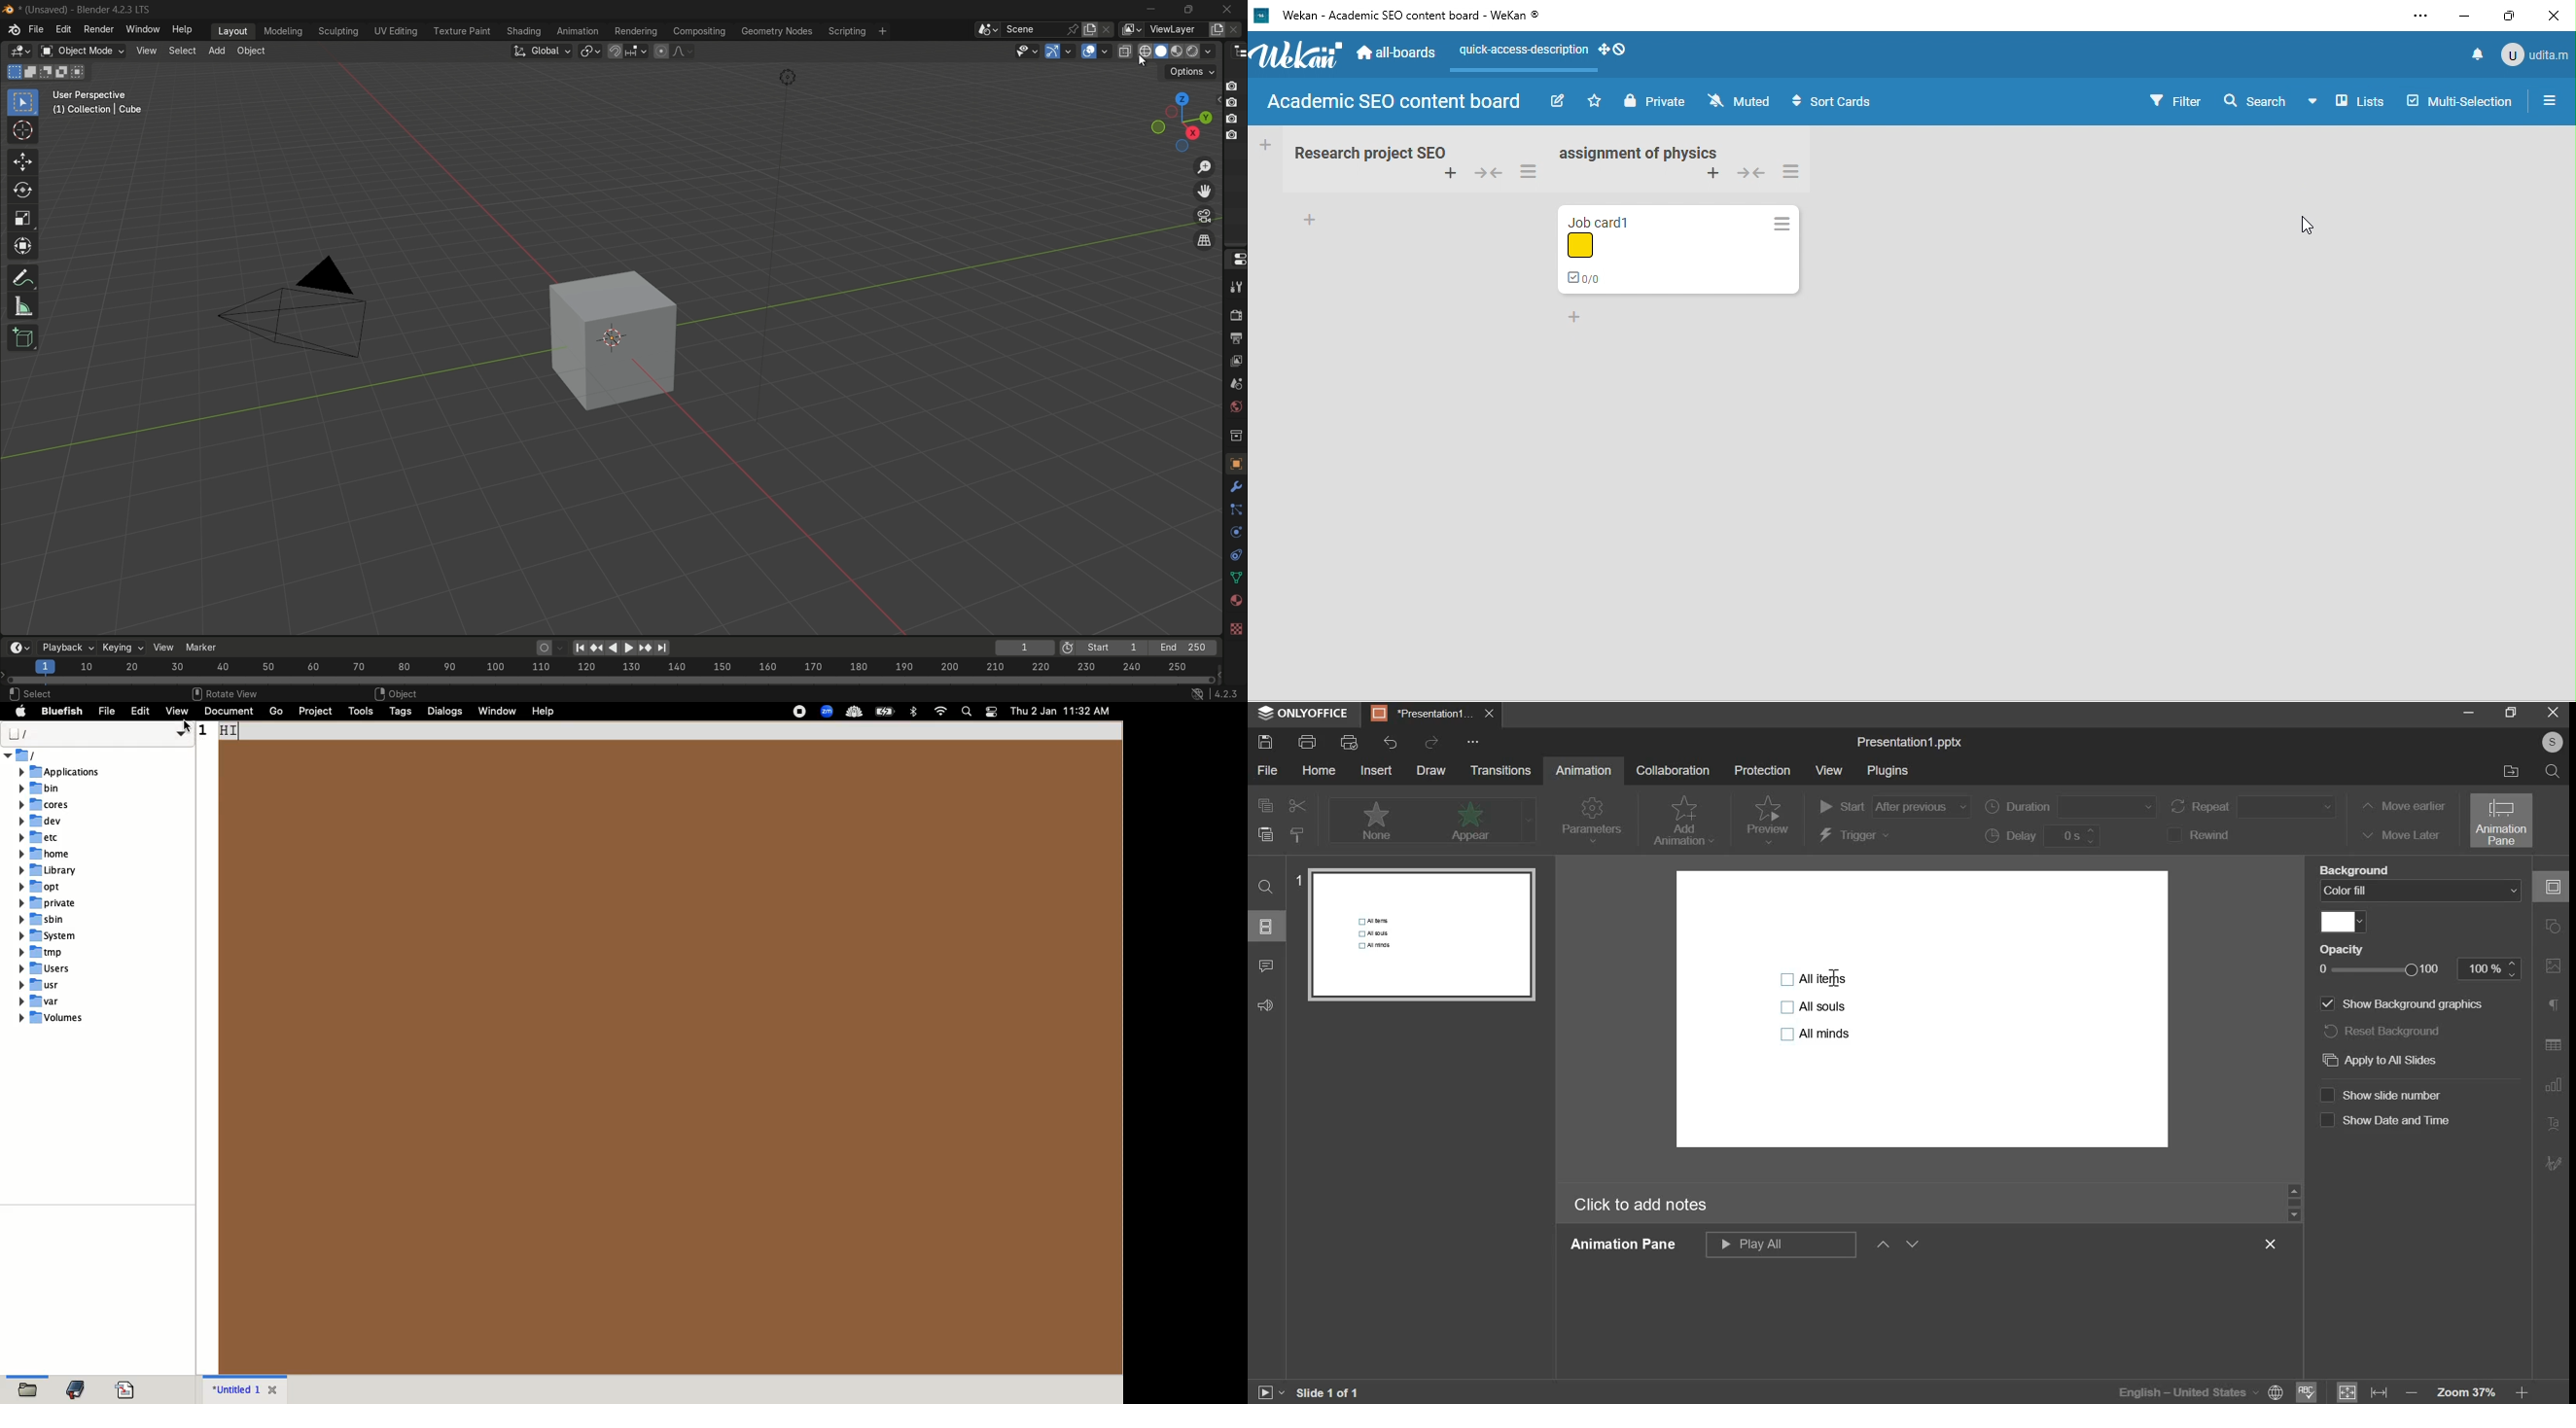  I want to click on applications, so click(61, 773).